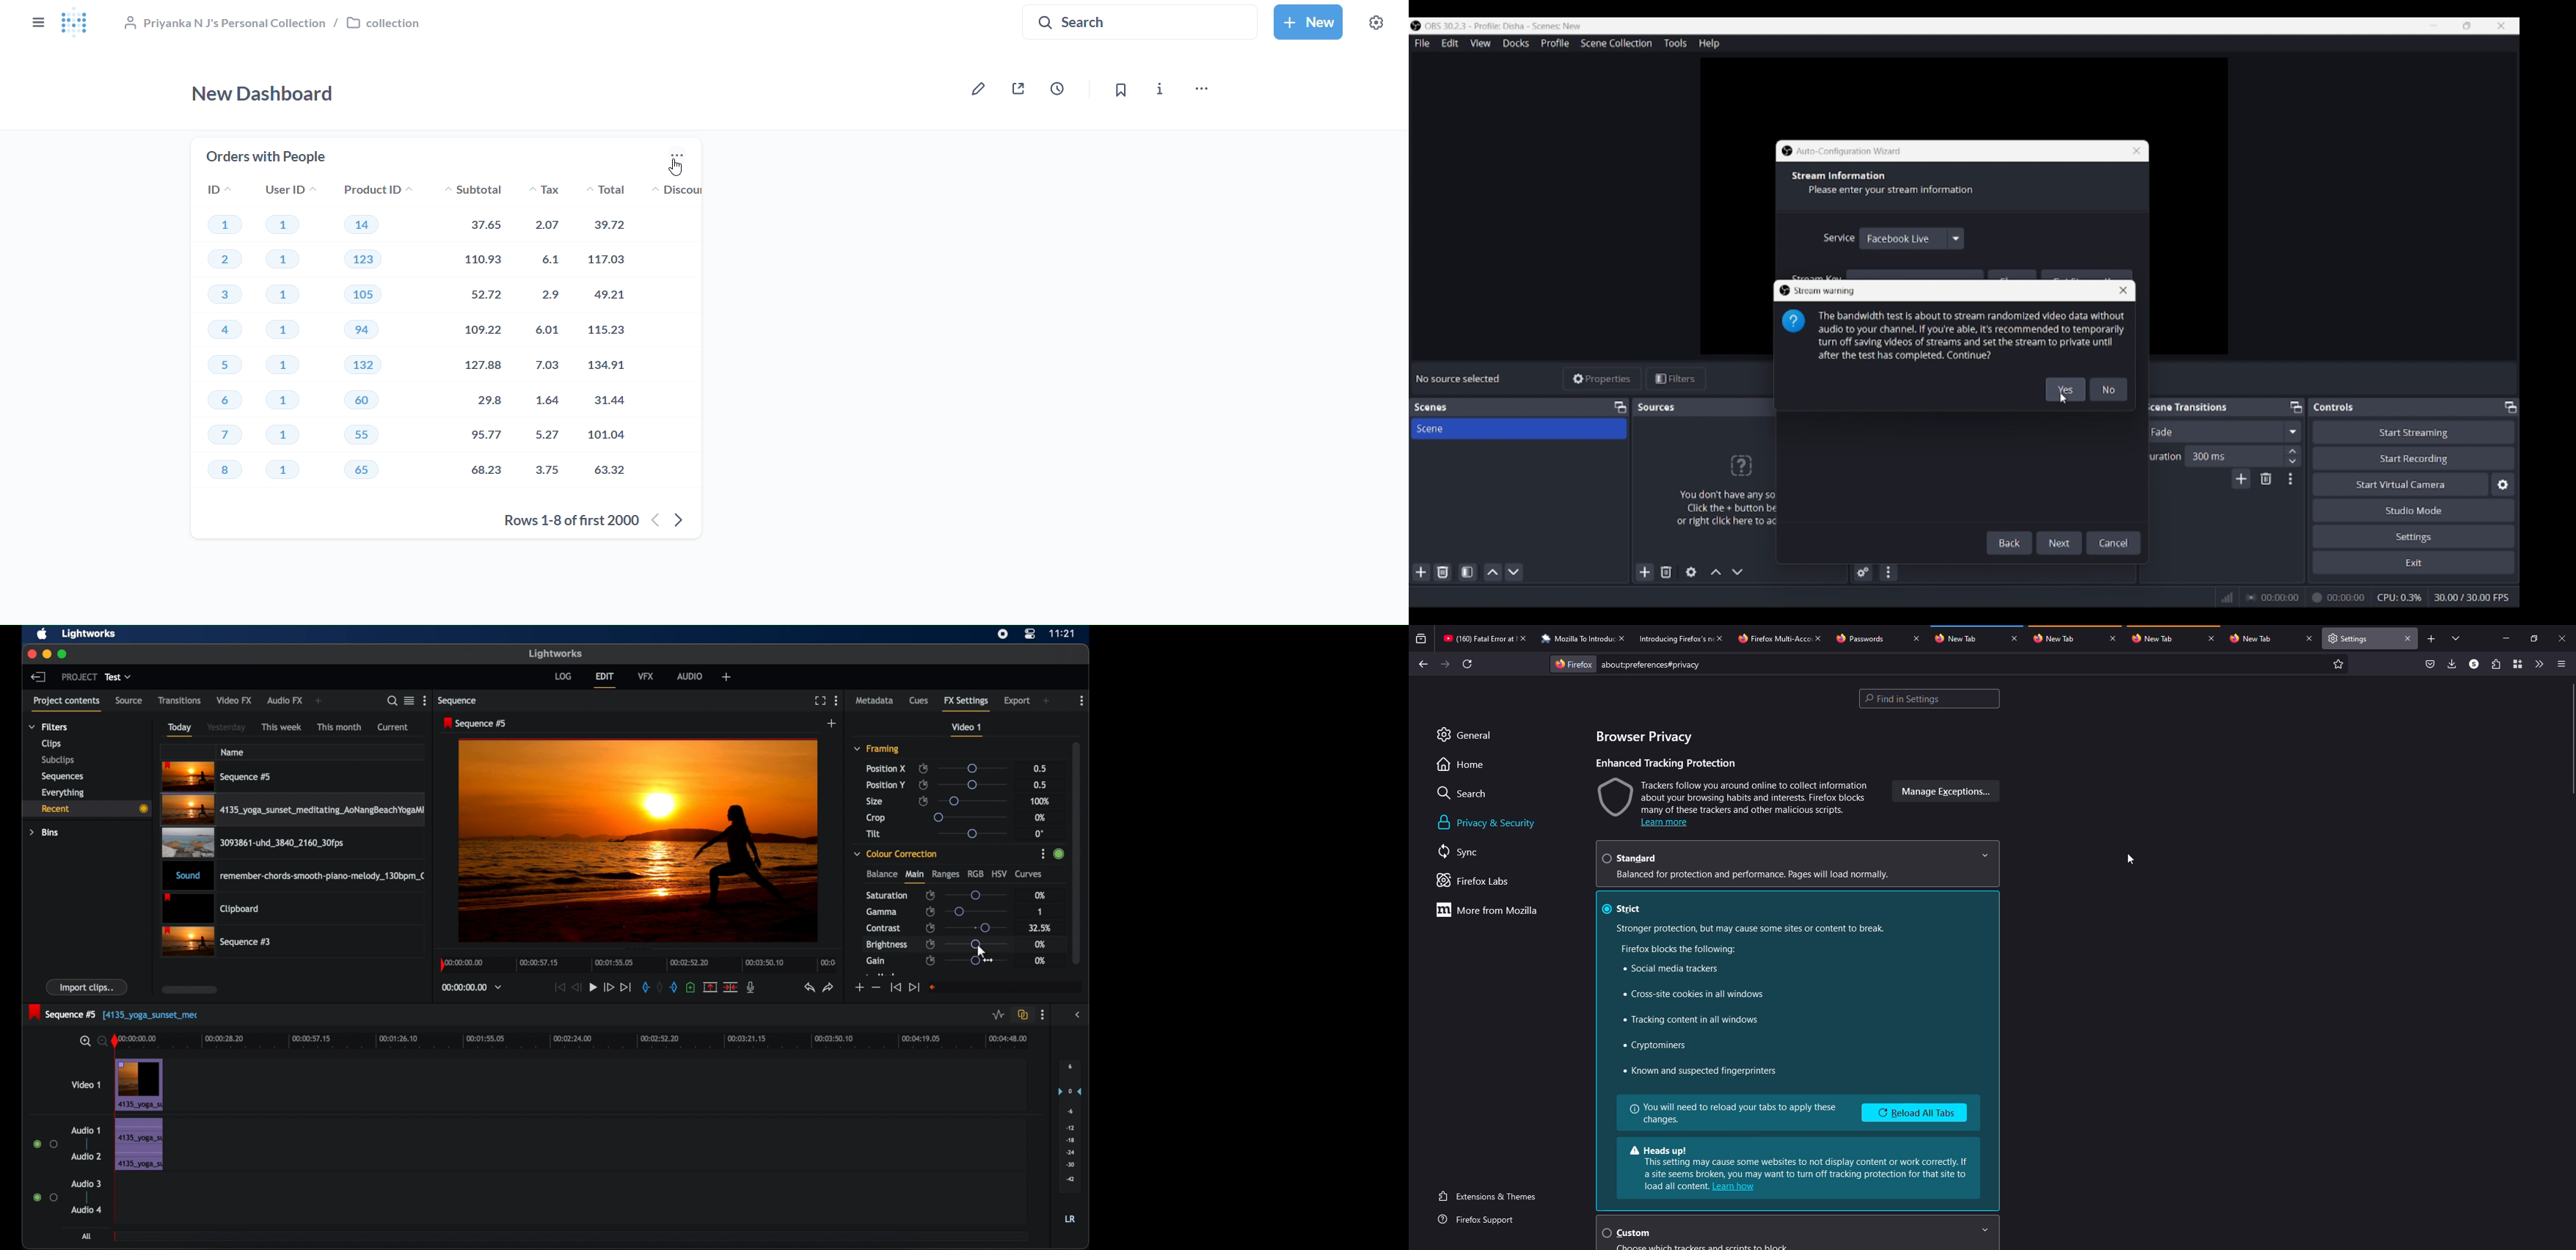  I want to click on Filters, so click(1676, 379).